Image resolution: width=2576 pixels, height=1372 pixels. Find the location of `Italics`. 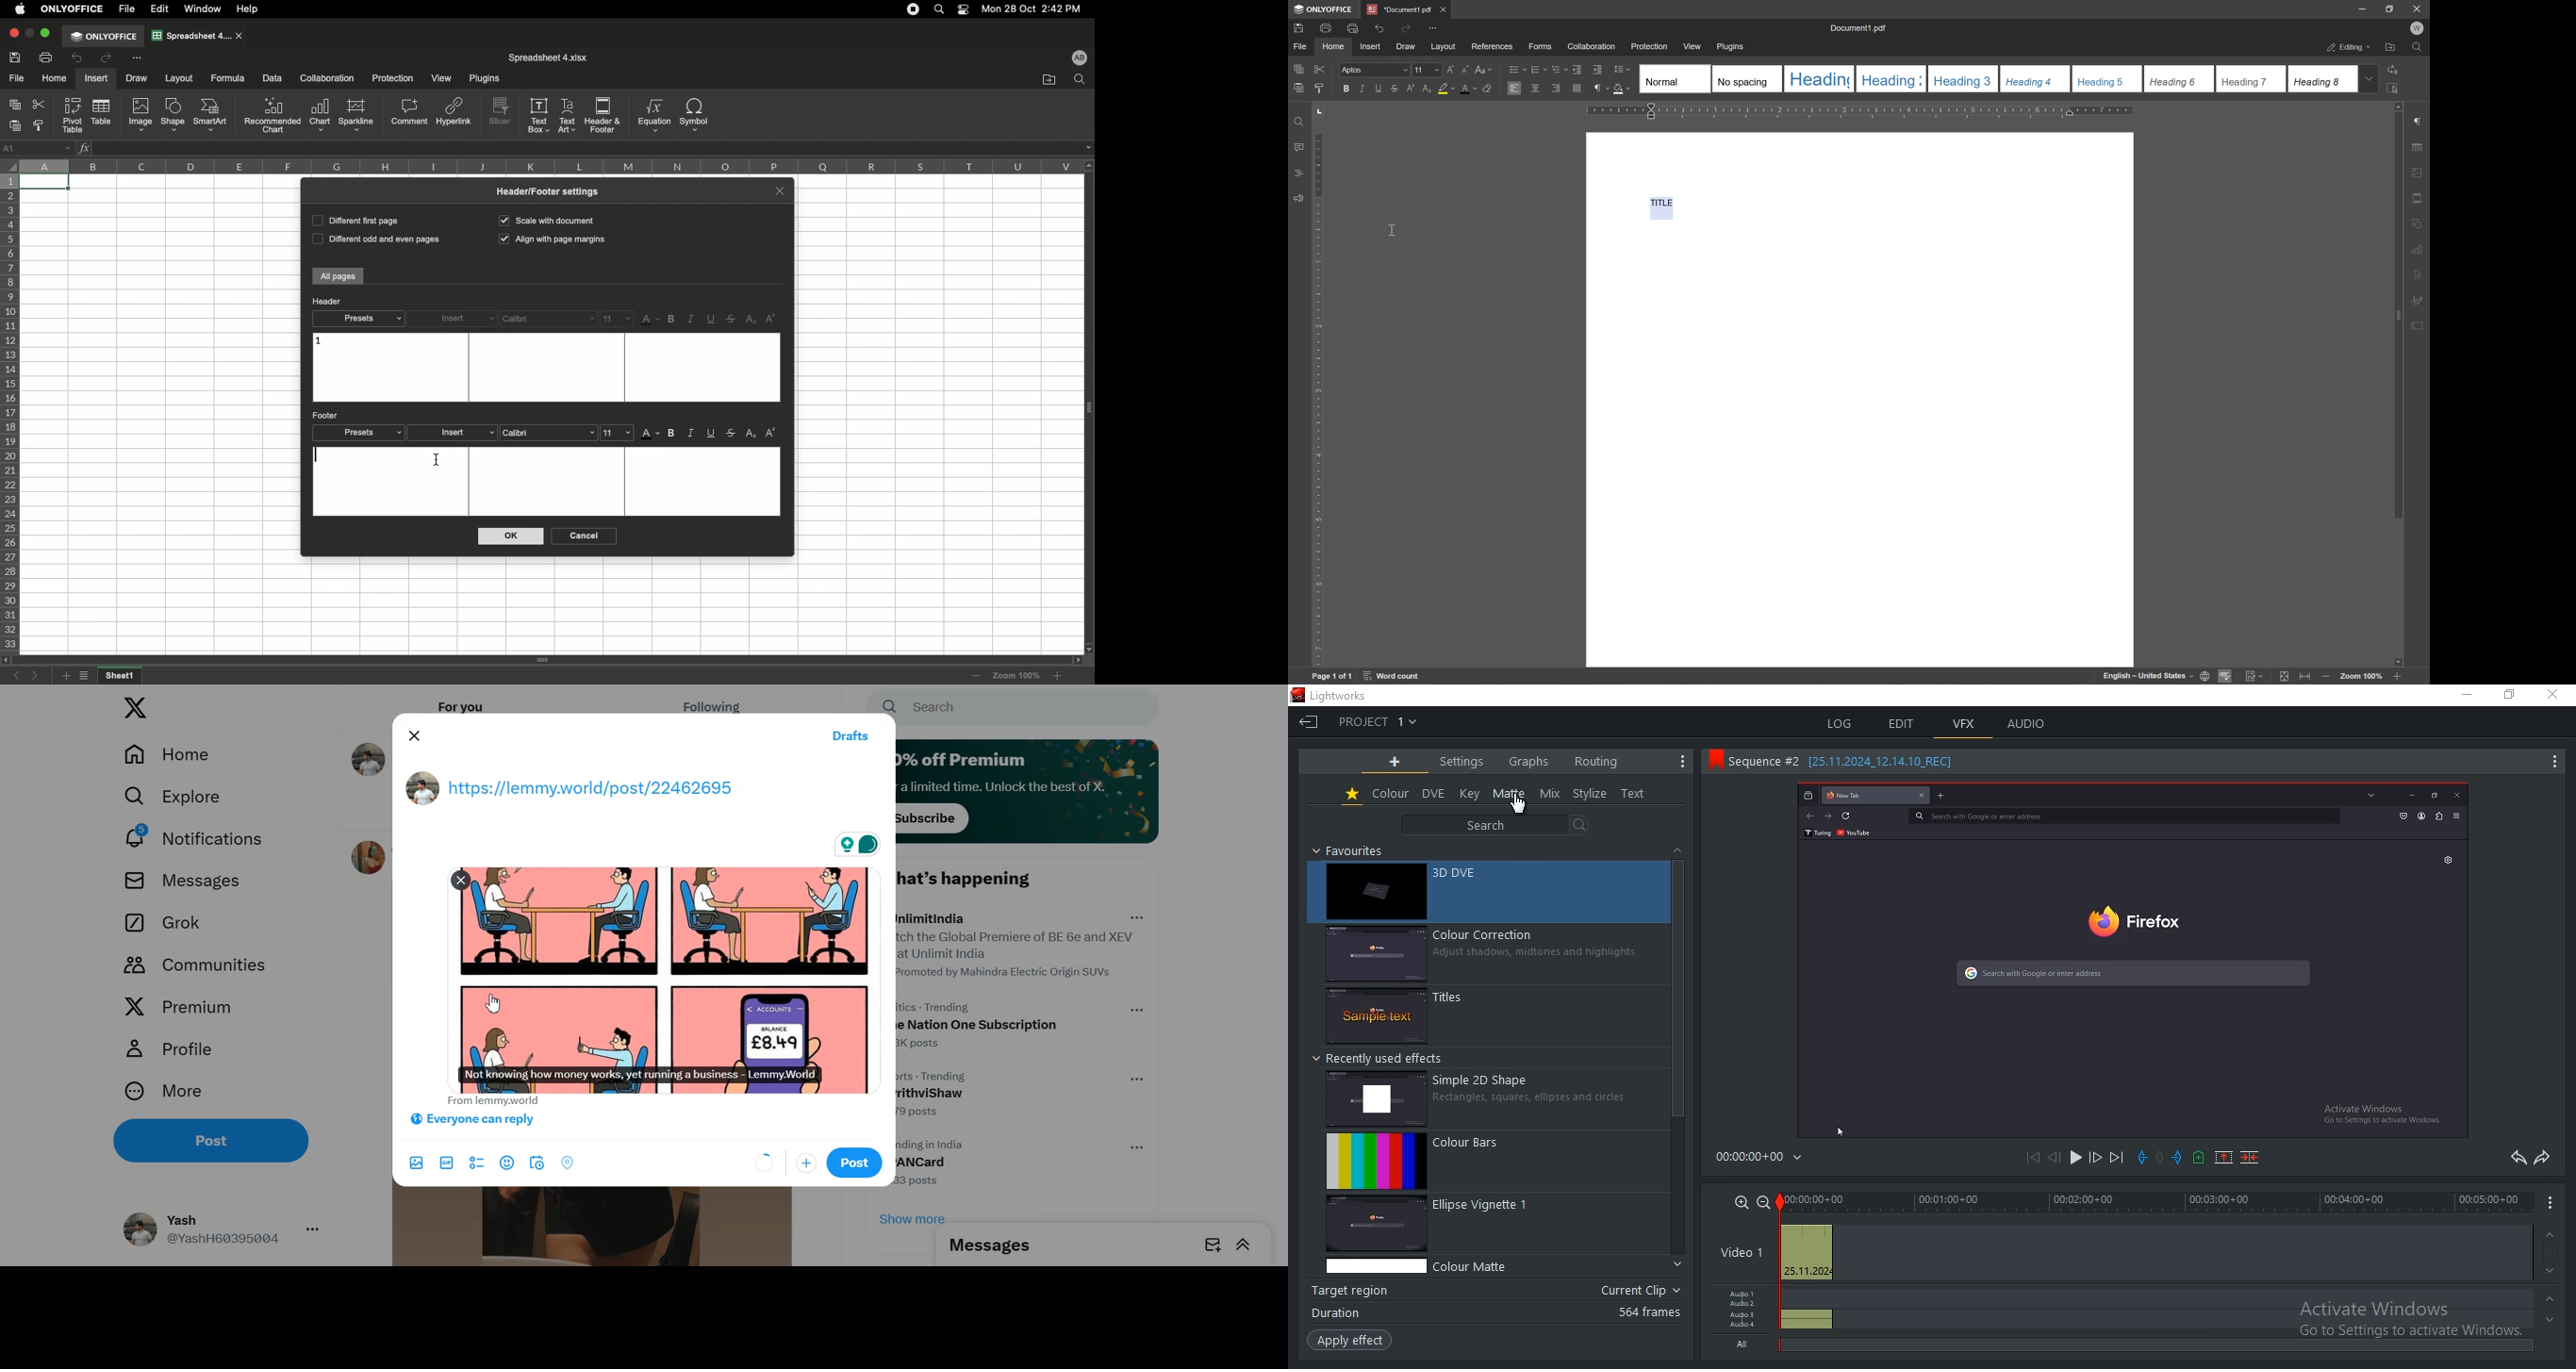

Italics is located at coordinates (692, 433).